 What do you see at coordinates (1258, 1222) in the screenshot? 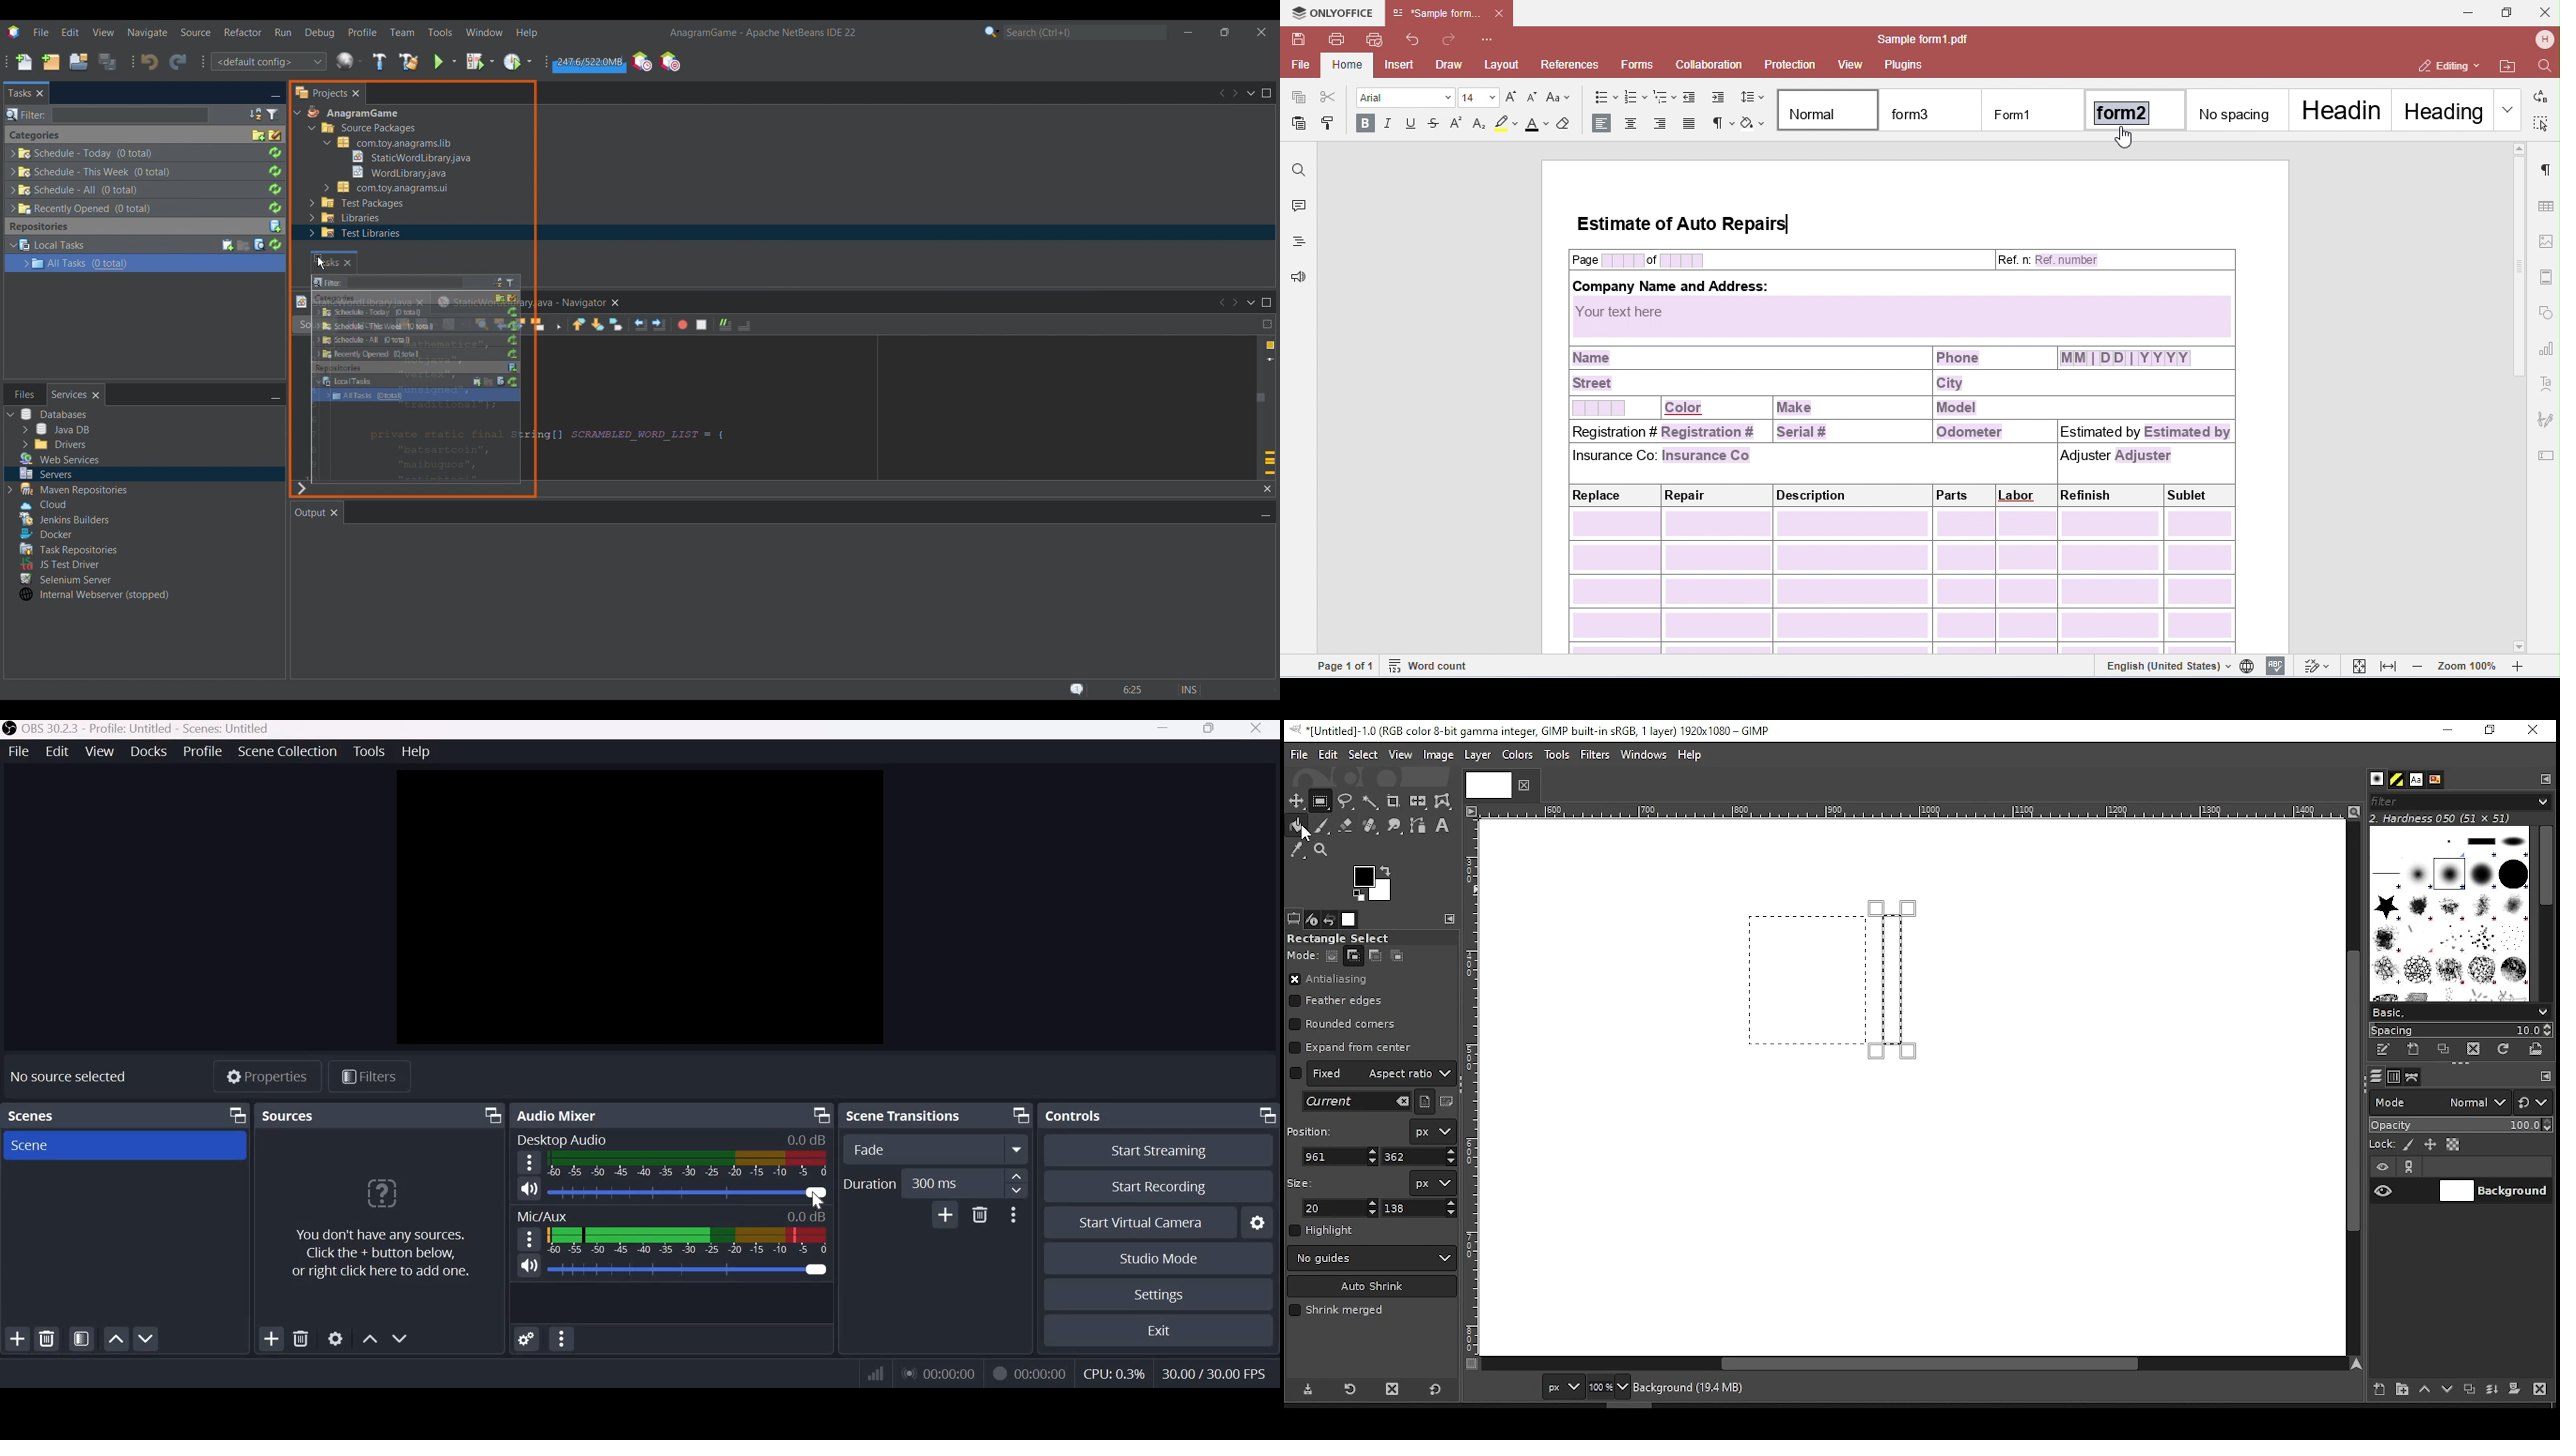
I see `Configure virtual camera` at bounding box center [1258, 1222].